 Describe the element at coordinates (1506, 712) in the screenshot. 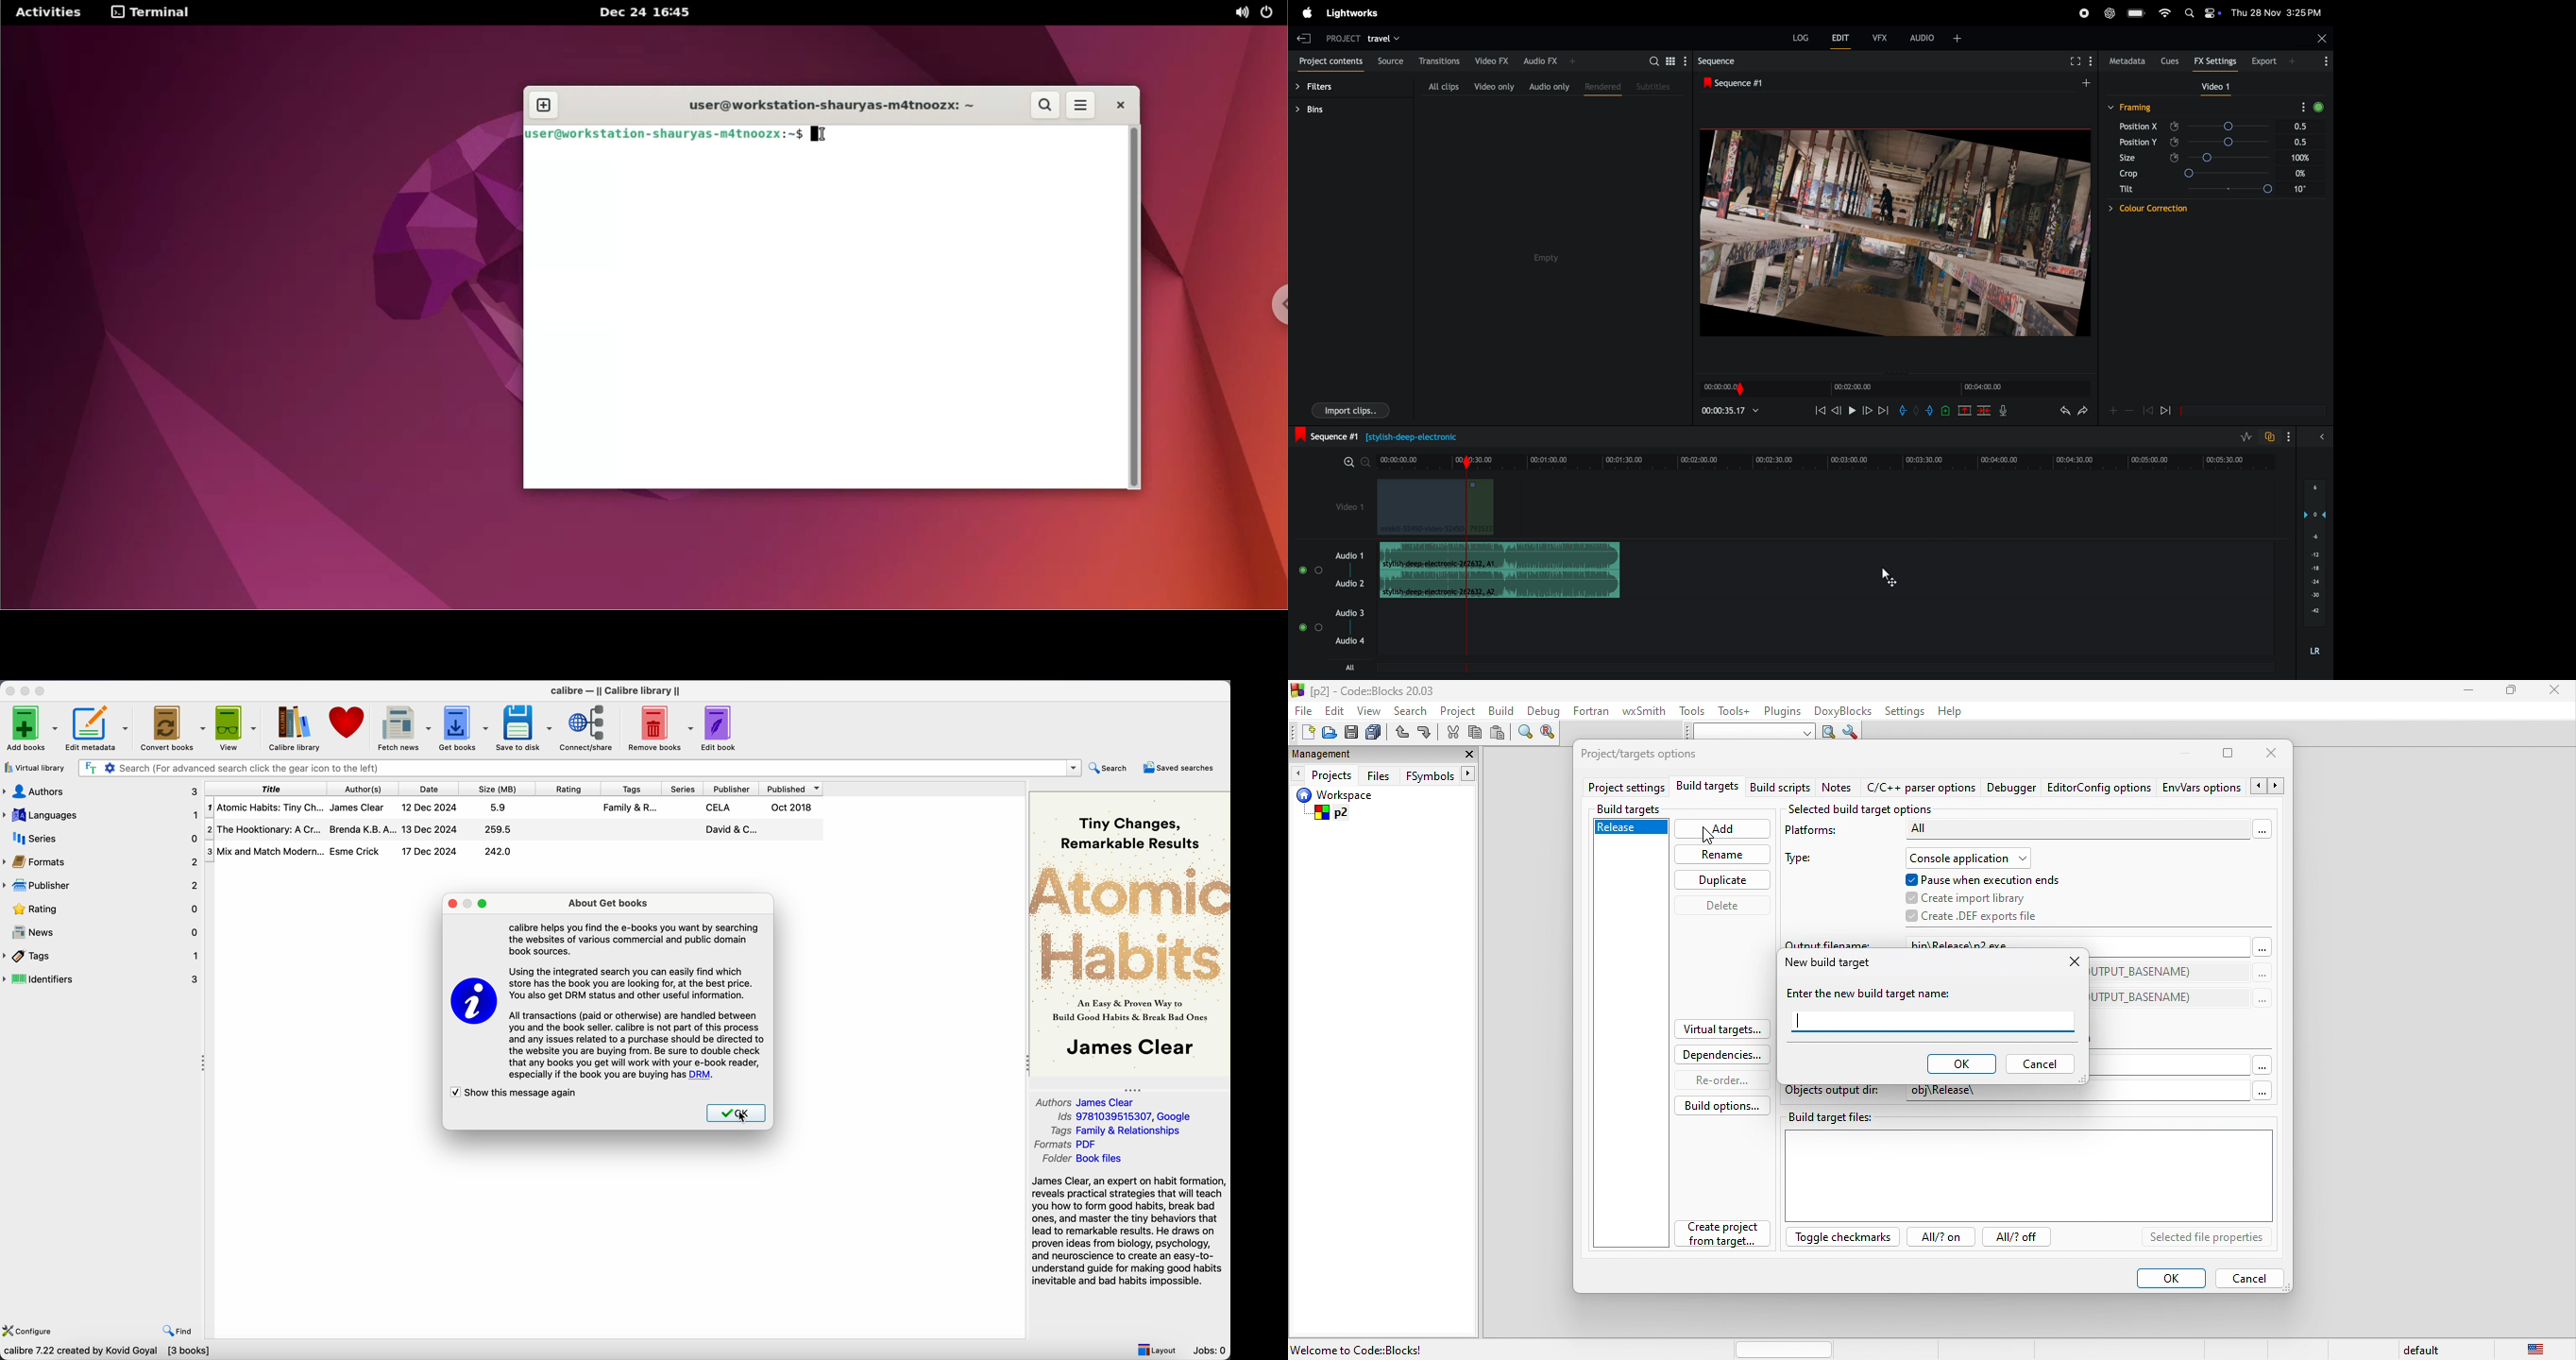

I see `build` at that location.